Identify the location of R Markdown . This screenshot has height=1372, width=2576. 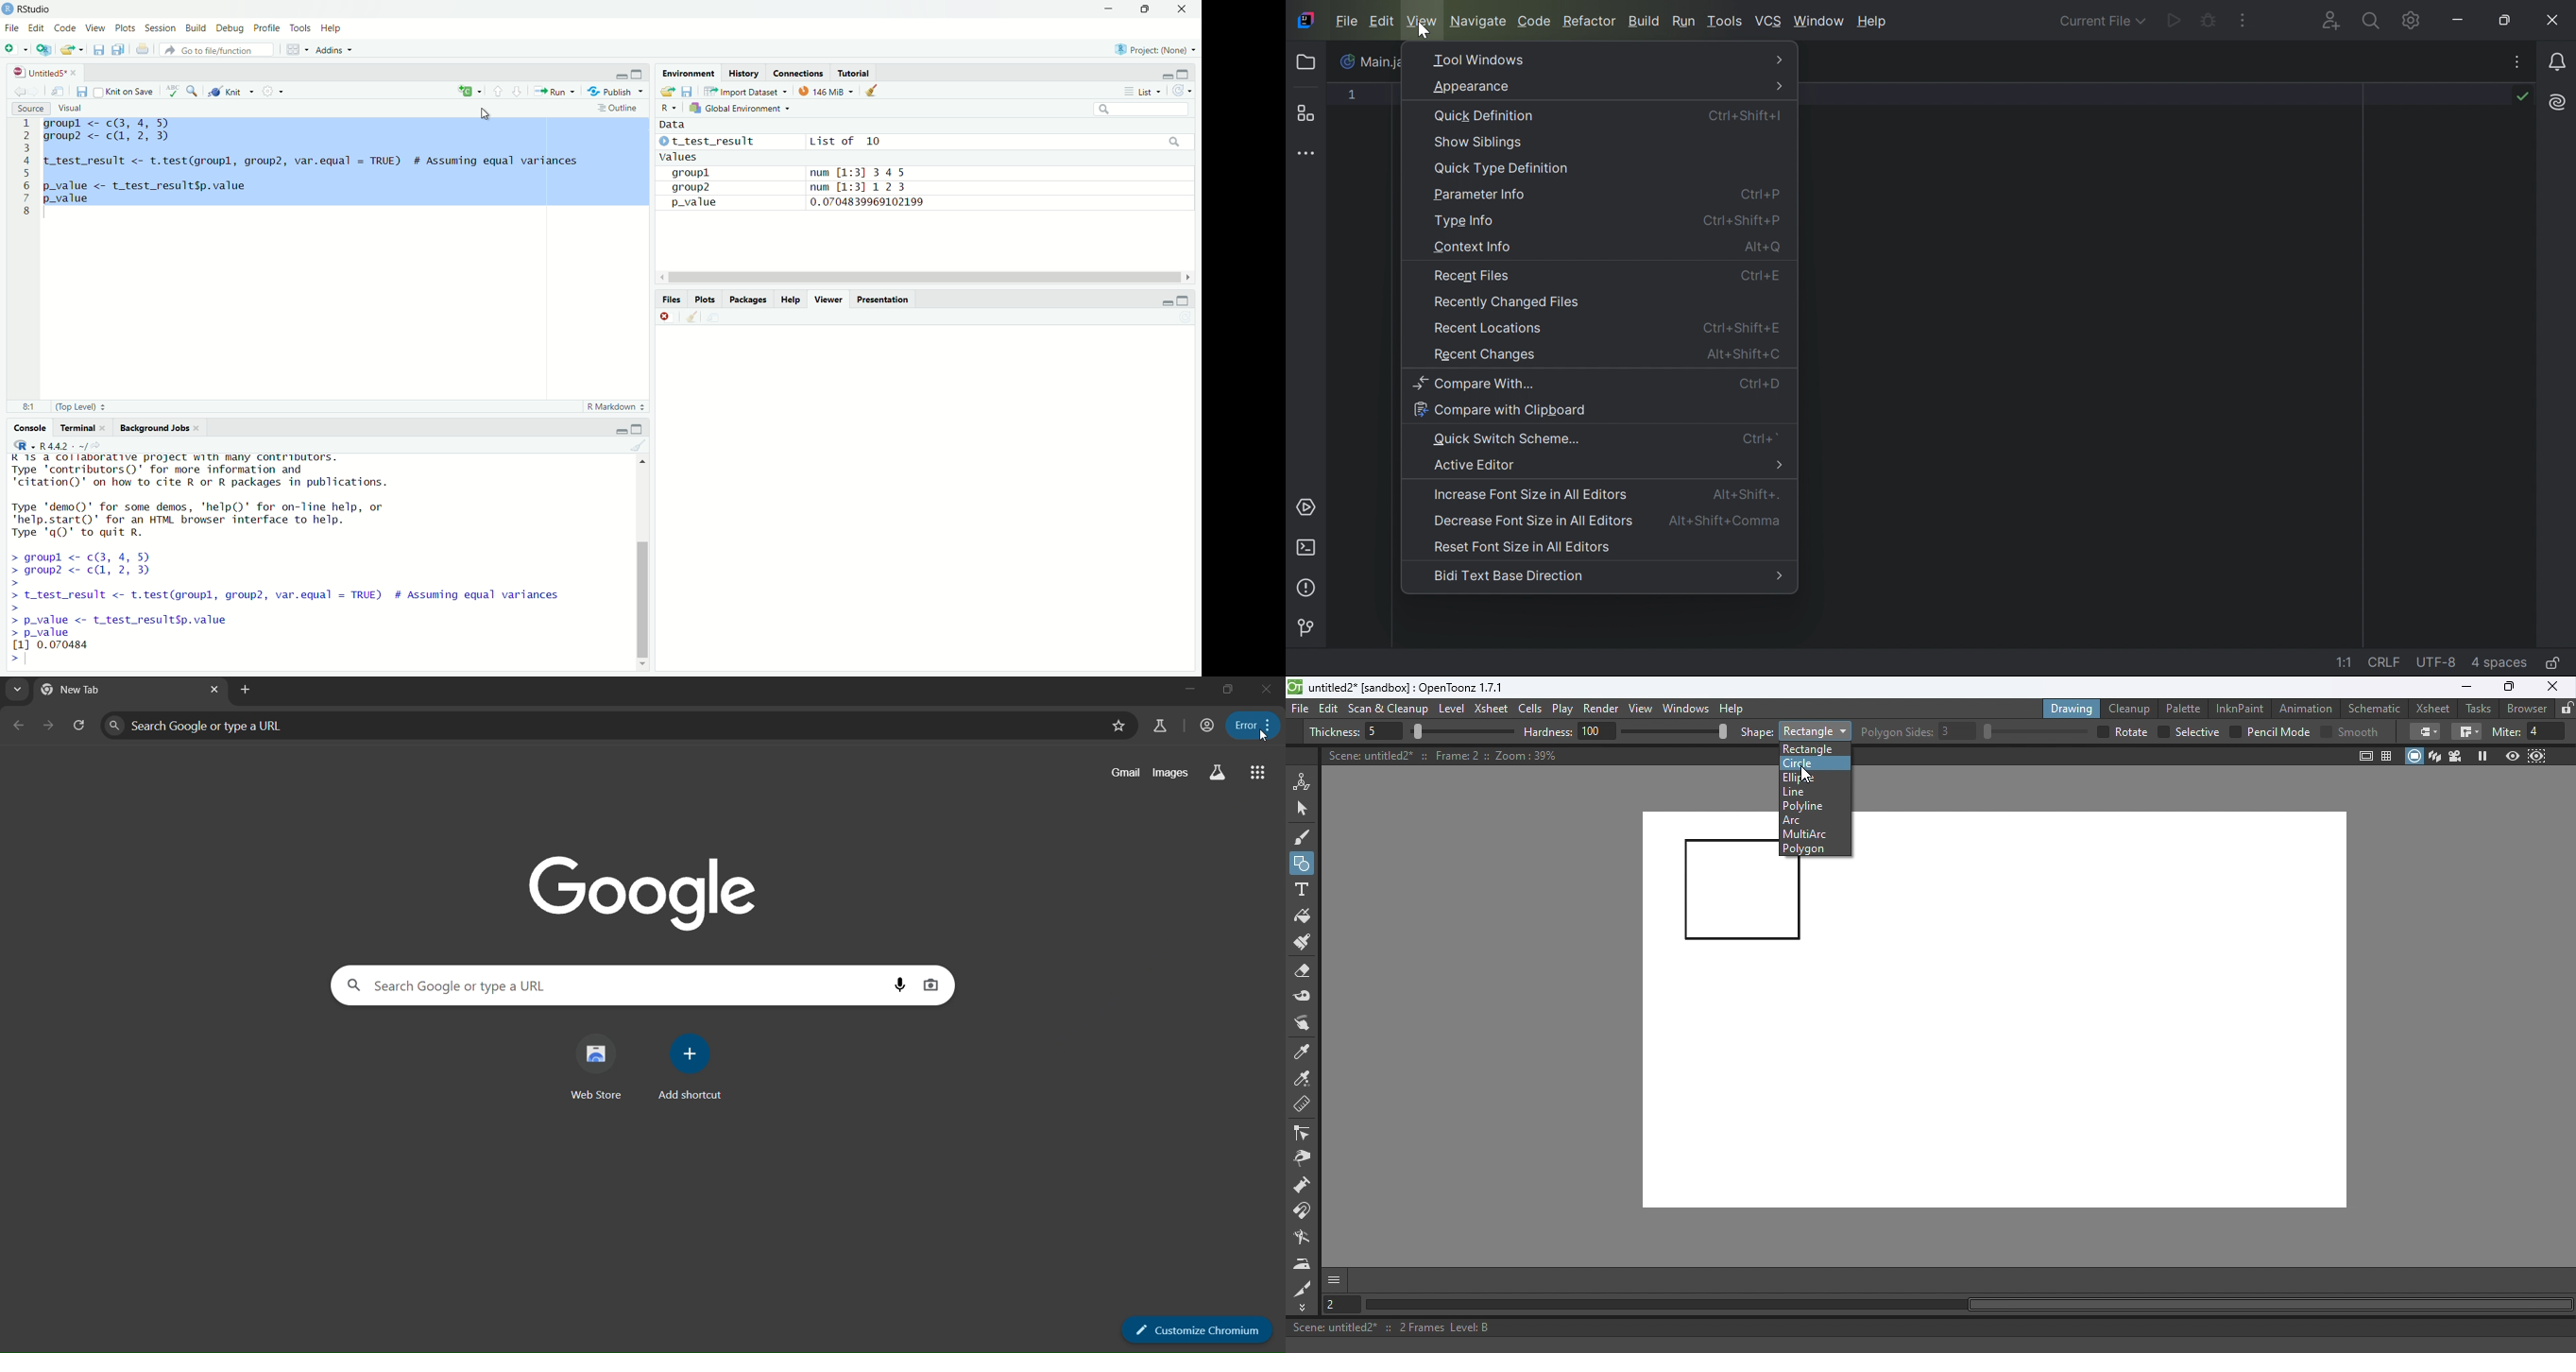
(616, 407).